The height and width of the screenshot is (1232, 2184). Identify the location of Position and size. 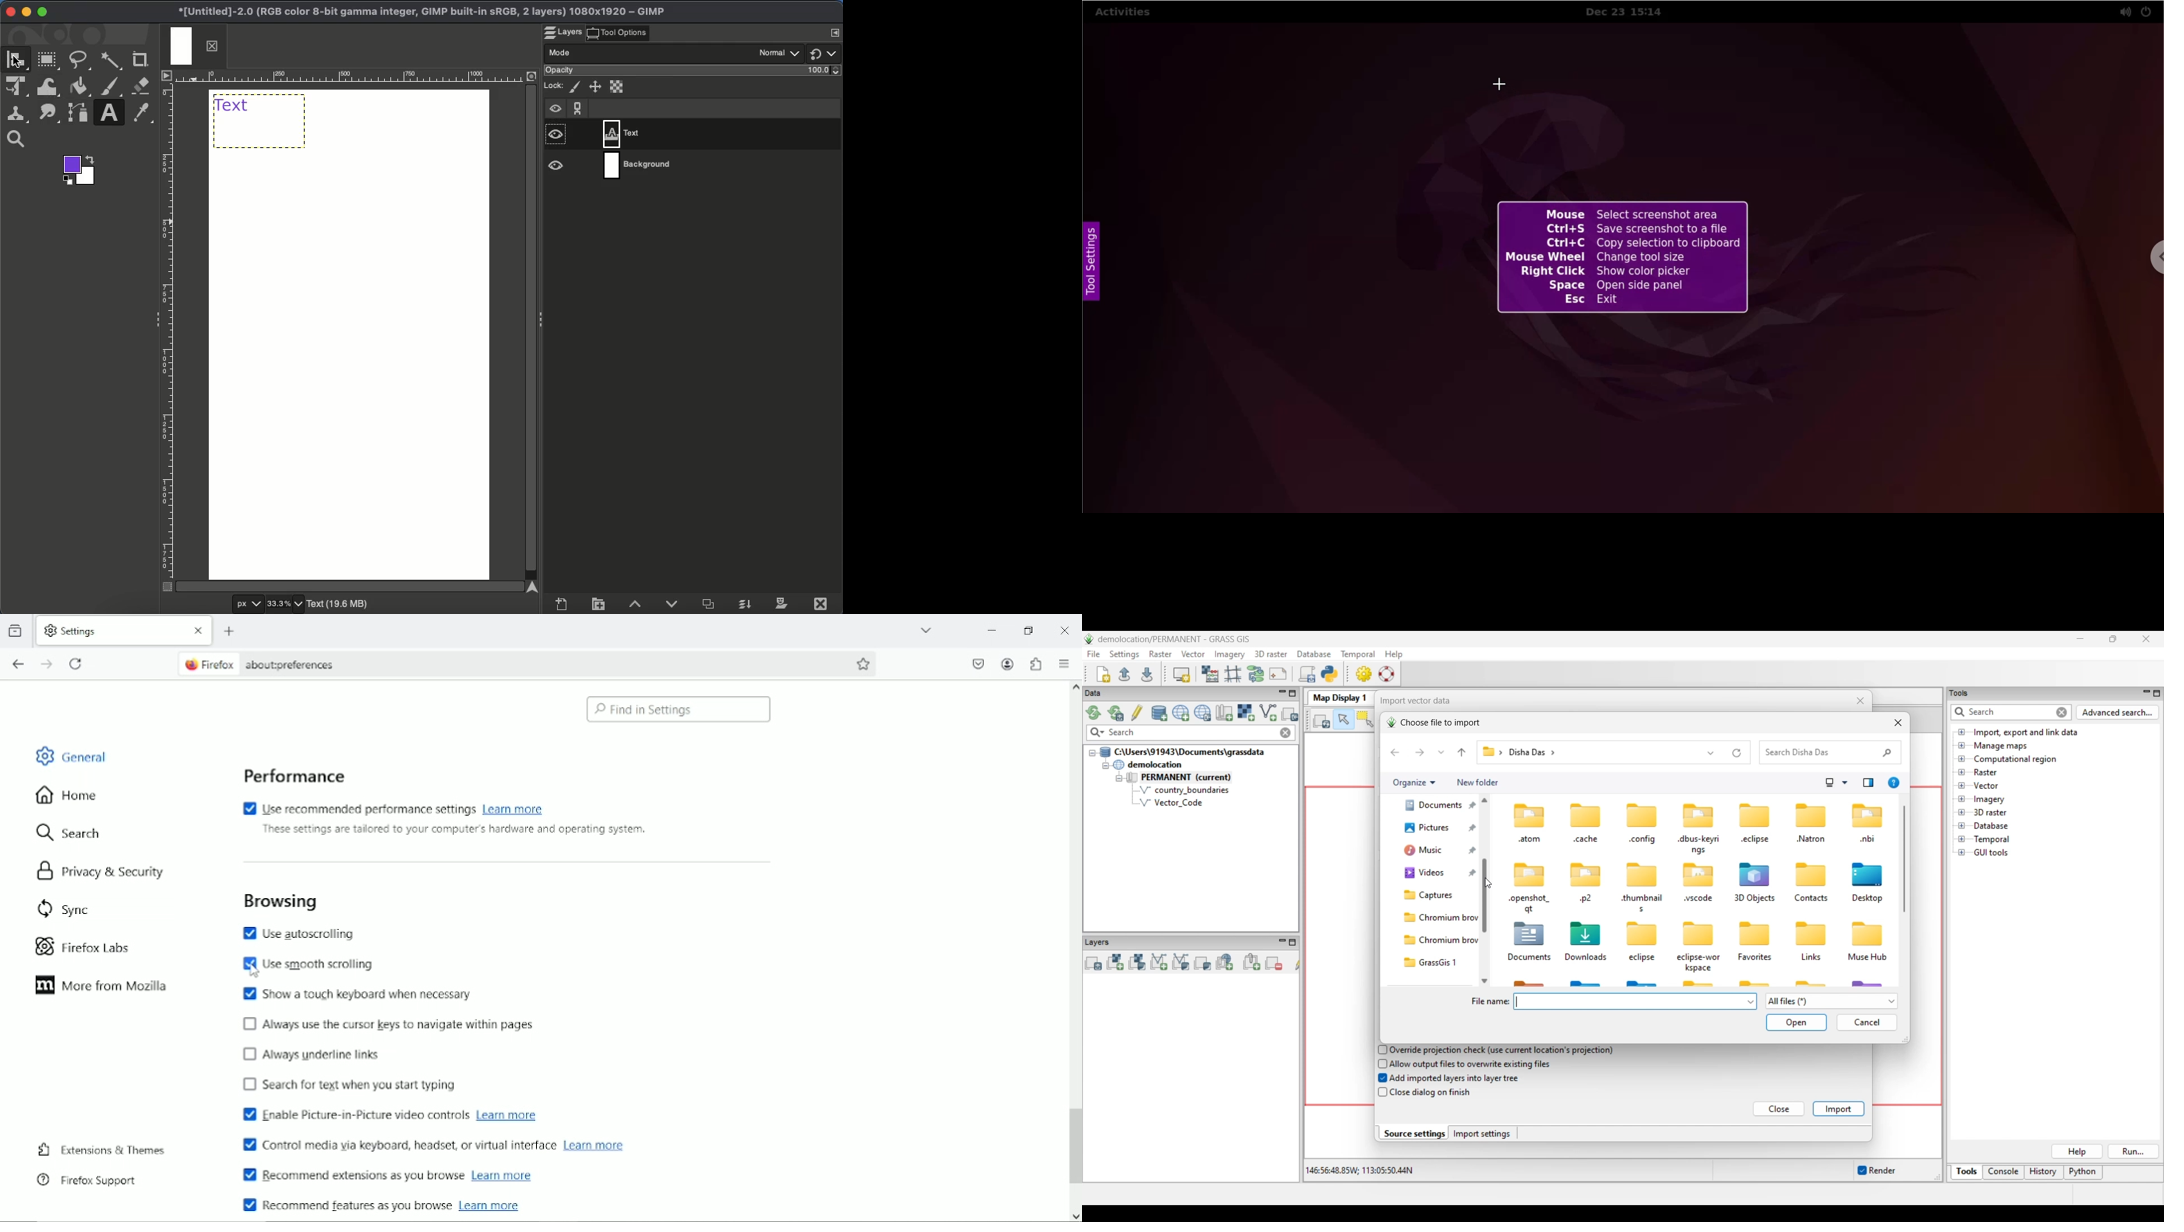
(594, 86).